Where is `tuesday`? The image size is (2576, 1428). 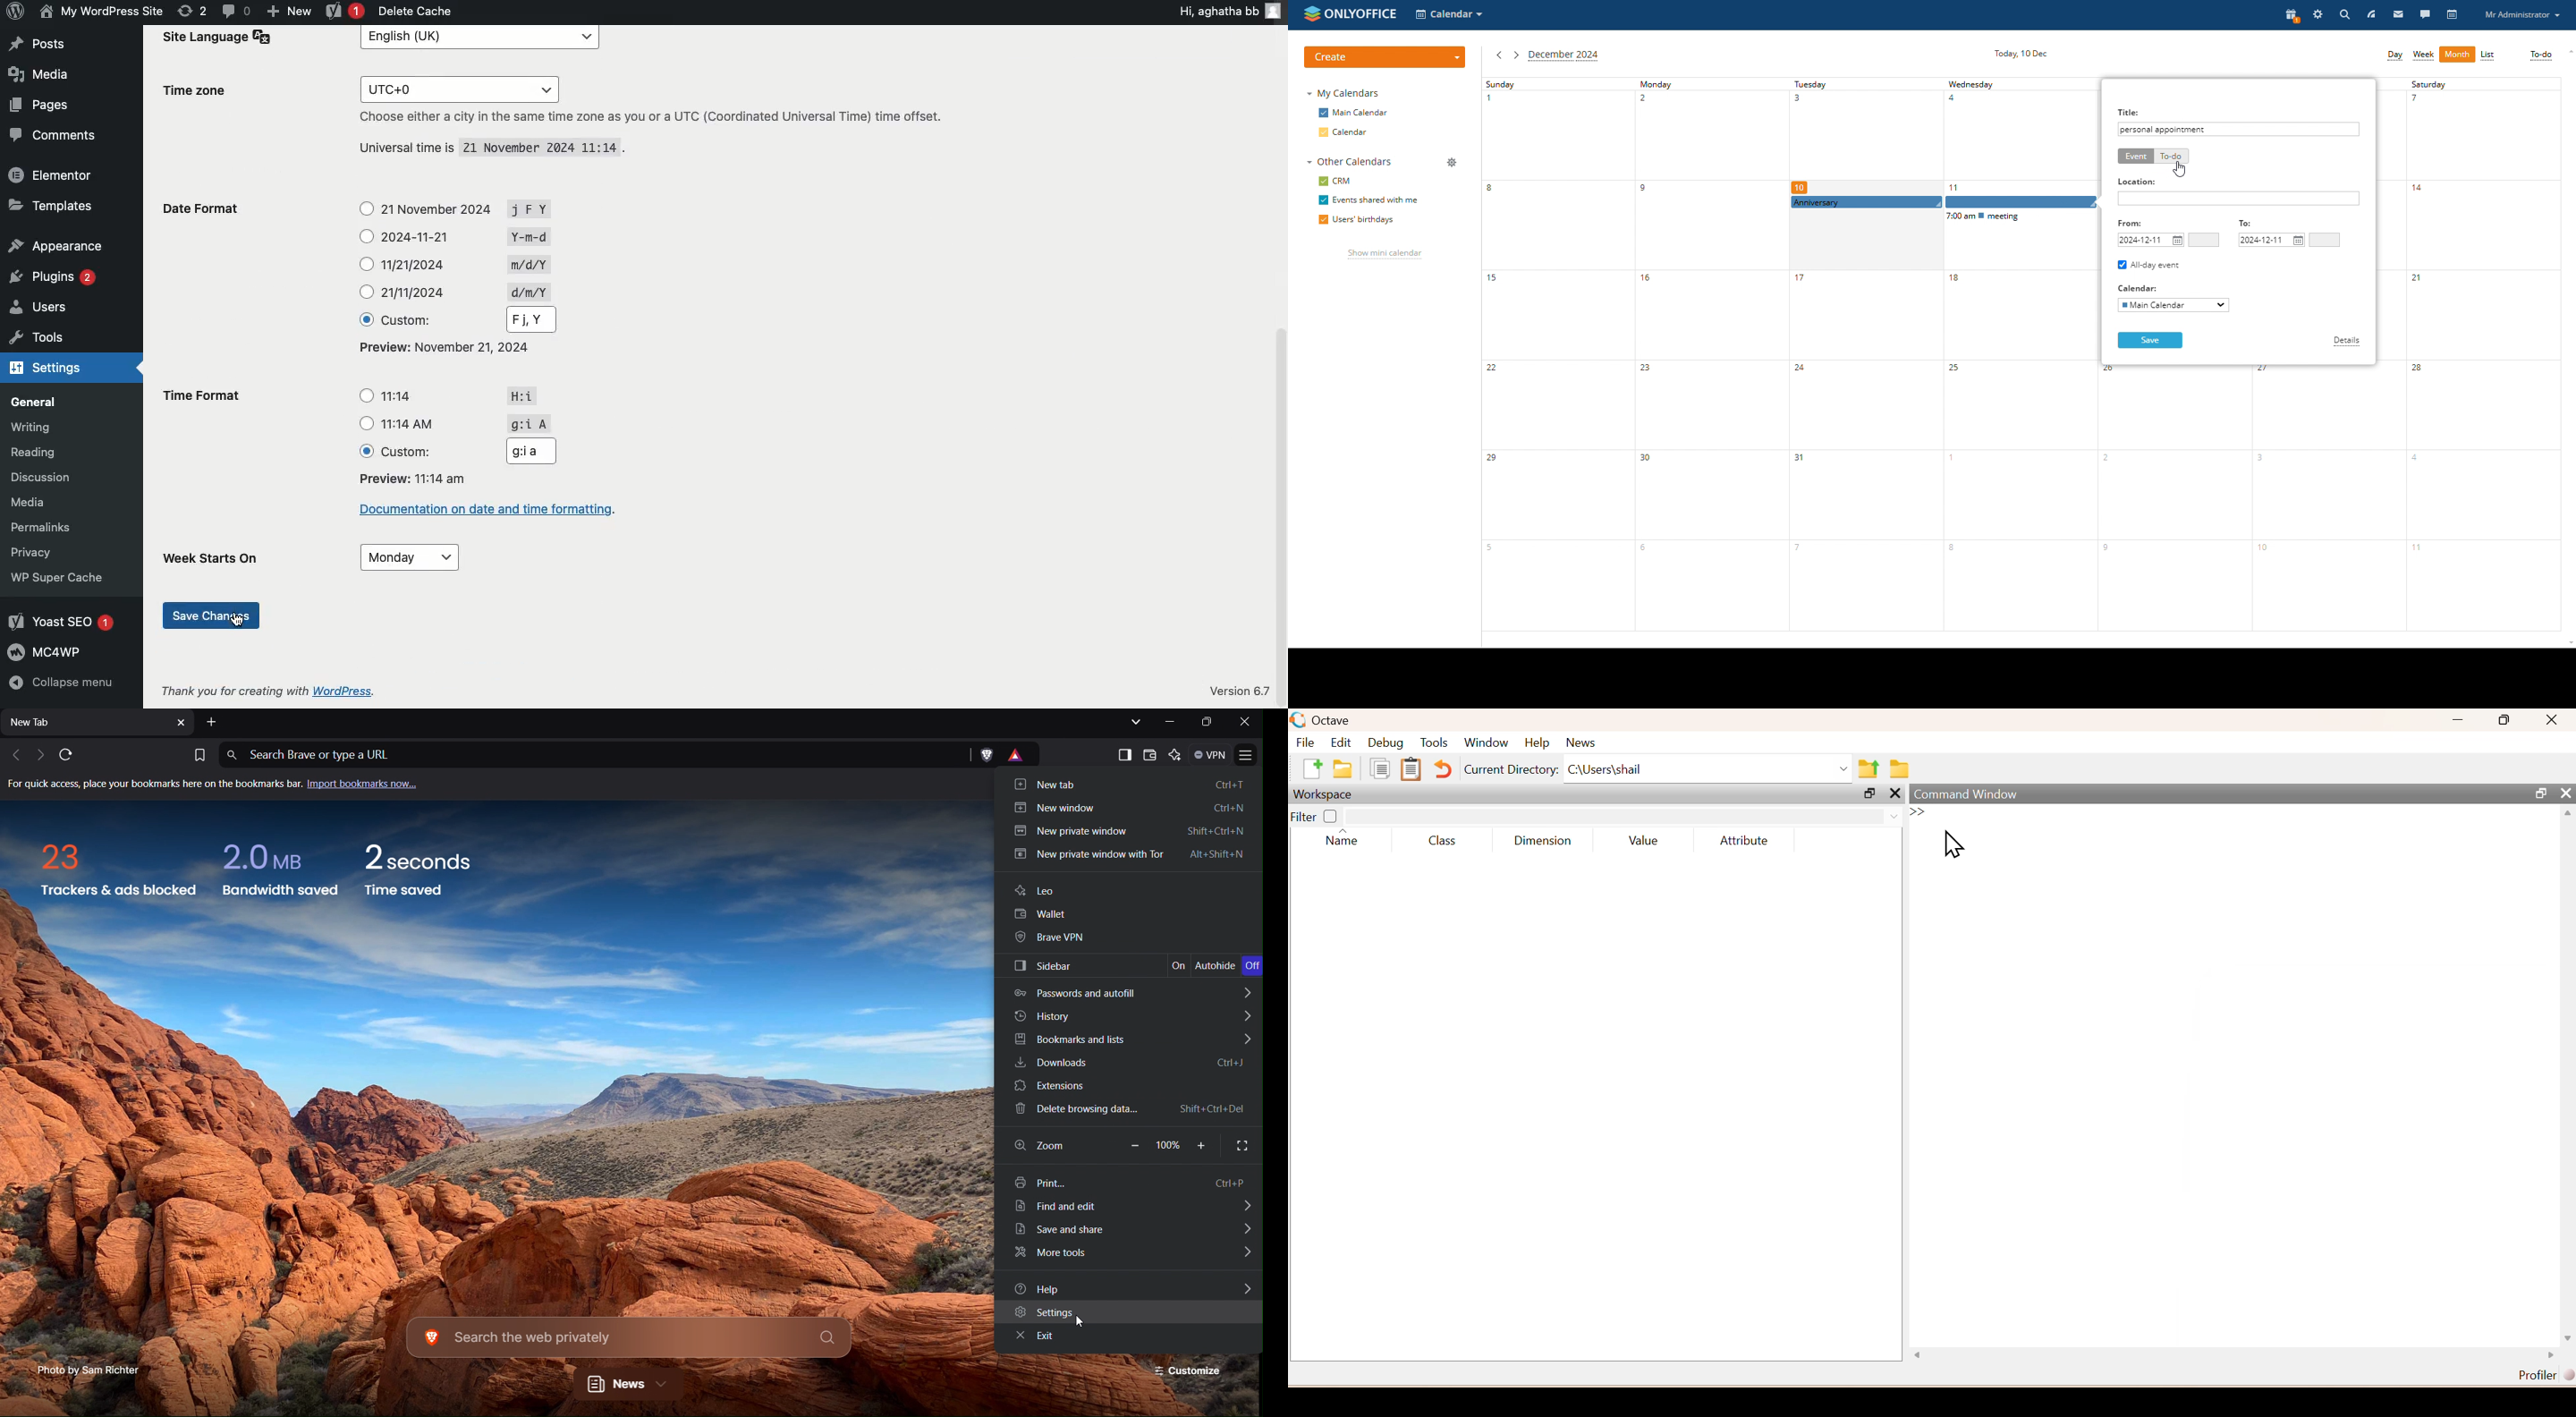
tuesday is located at coordinates (1864, 354).